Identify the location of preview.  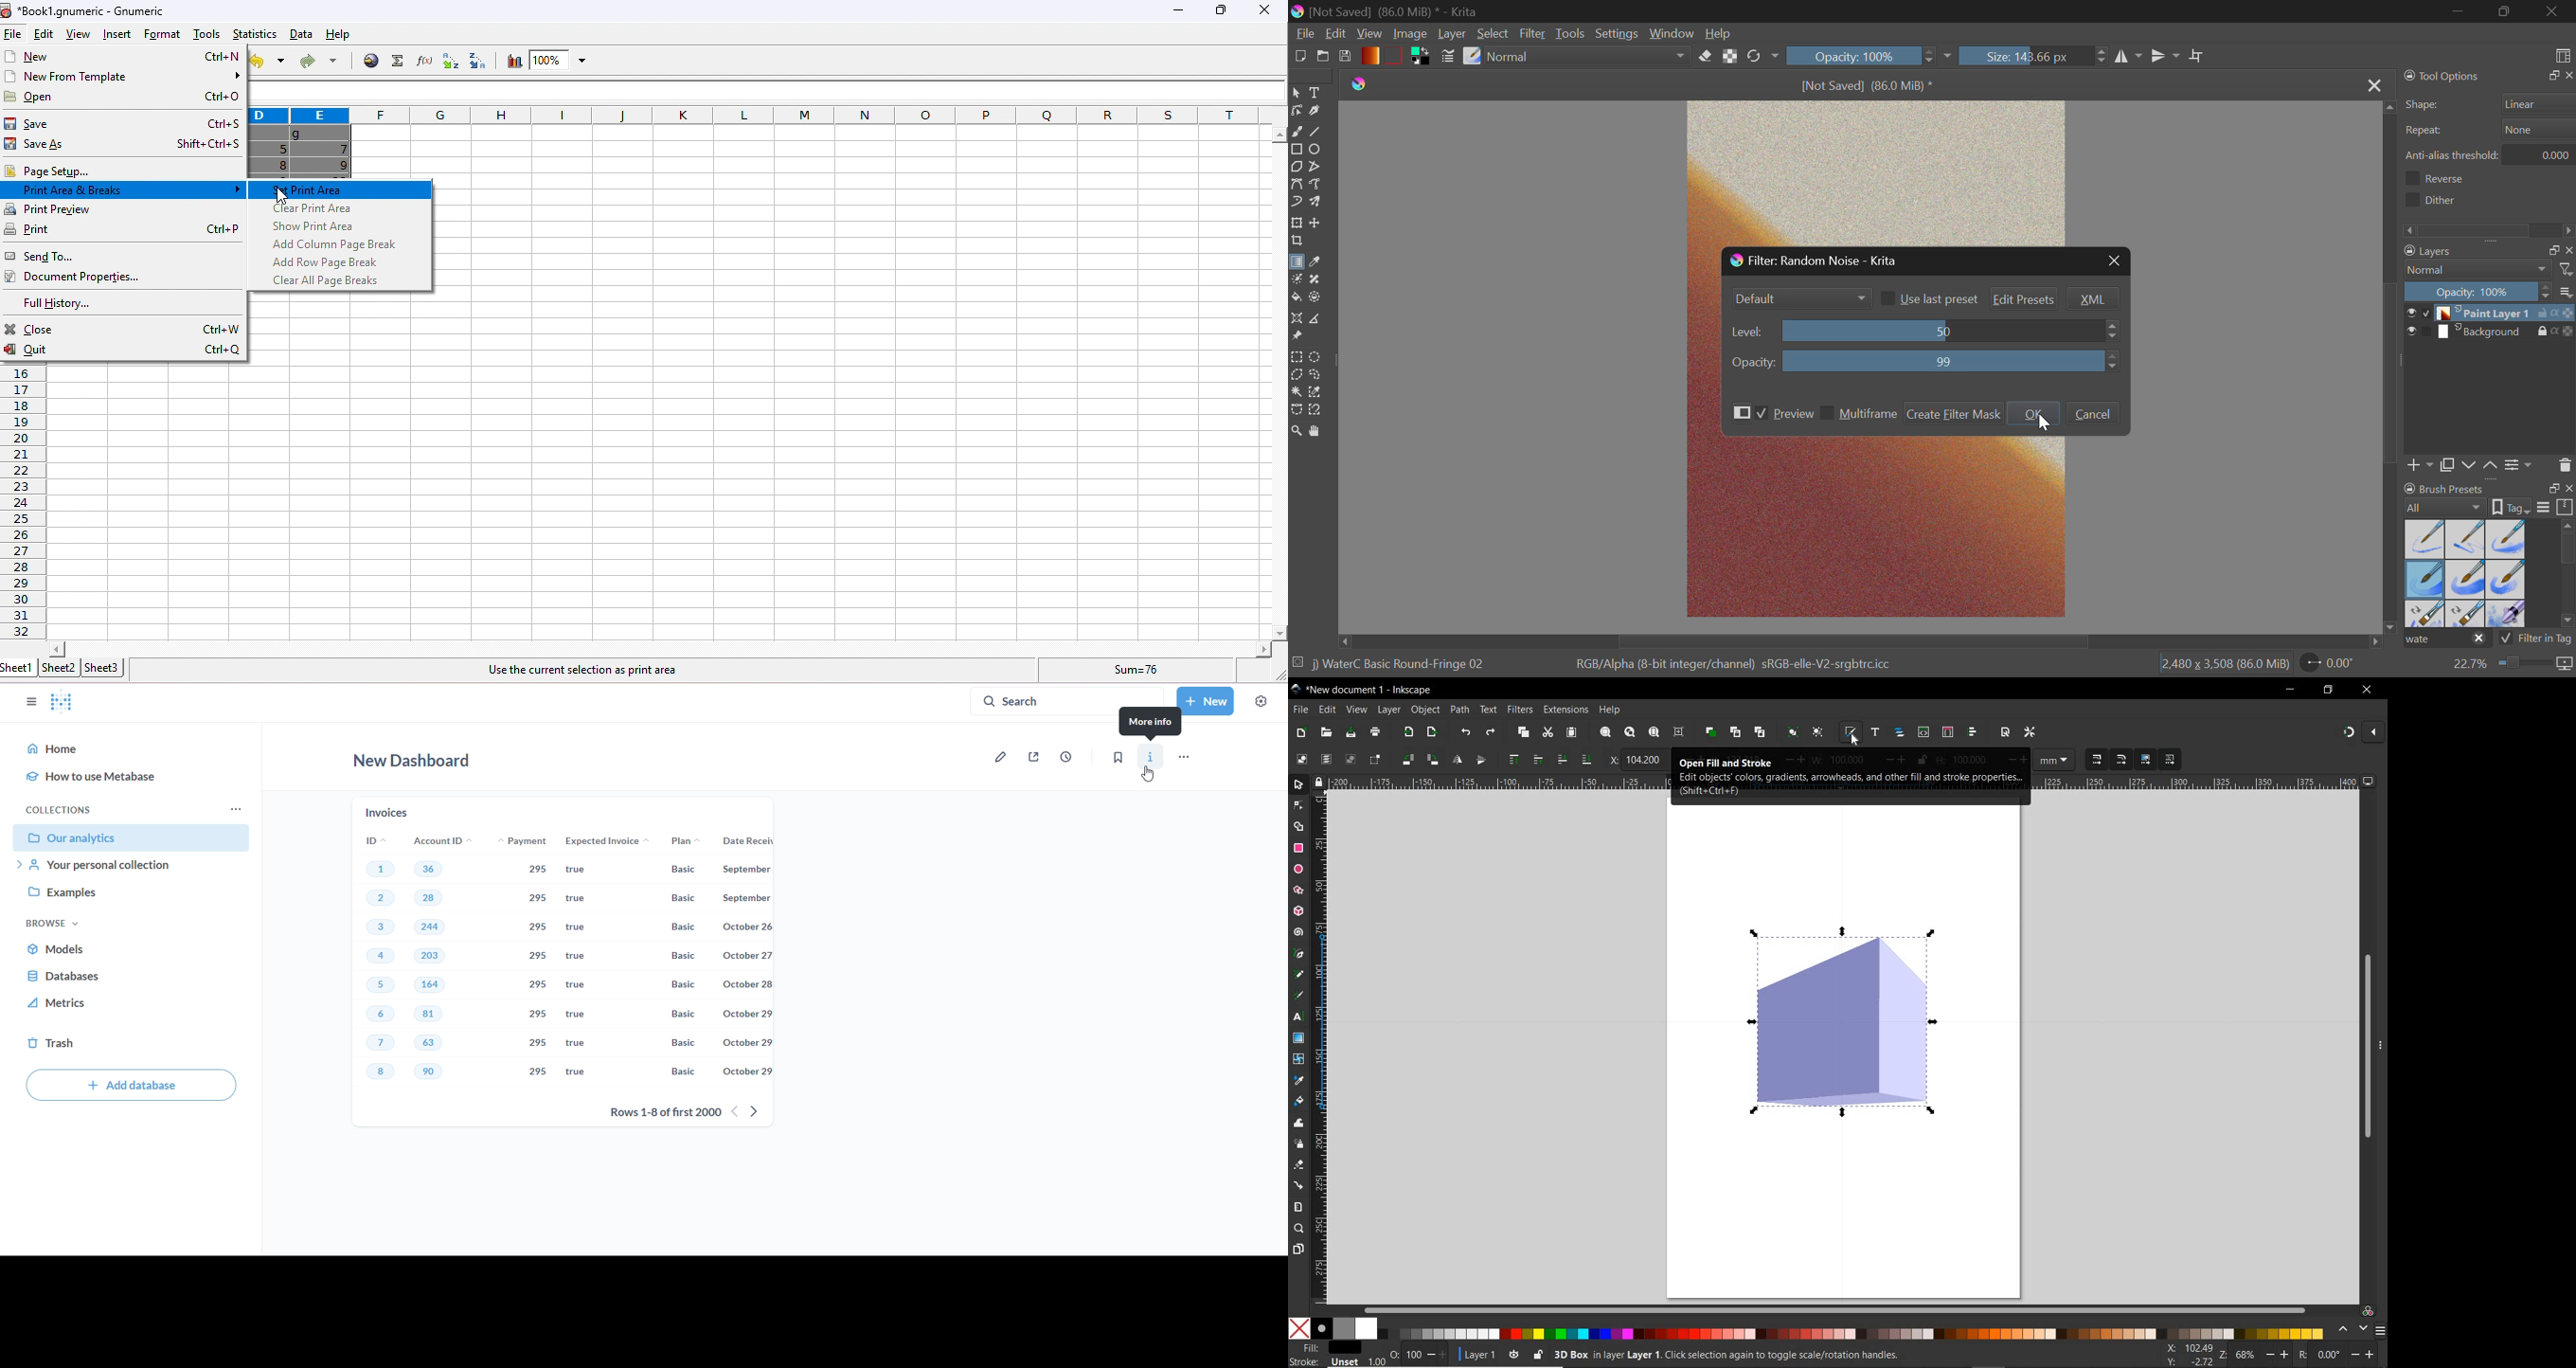
(2410, 333).